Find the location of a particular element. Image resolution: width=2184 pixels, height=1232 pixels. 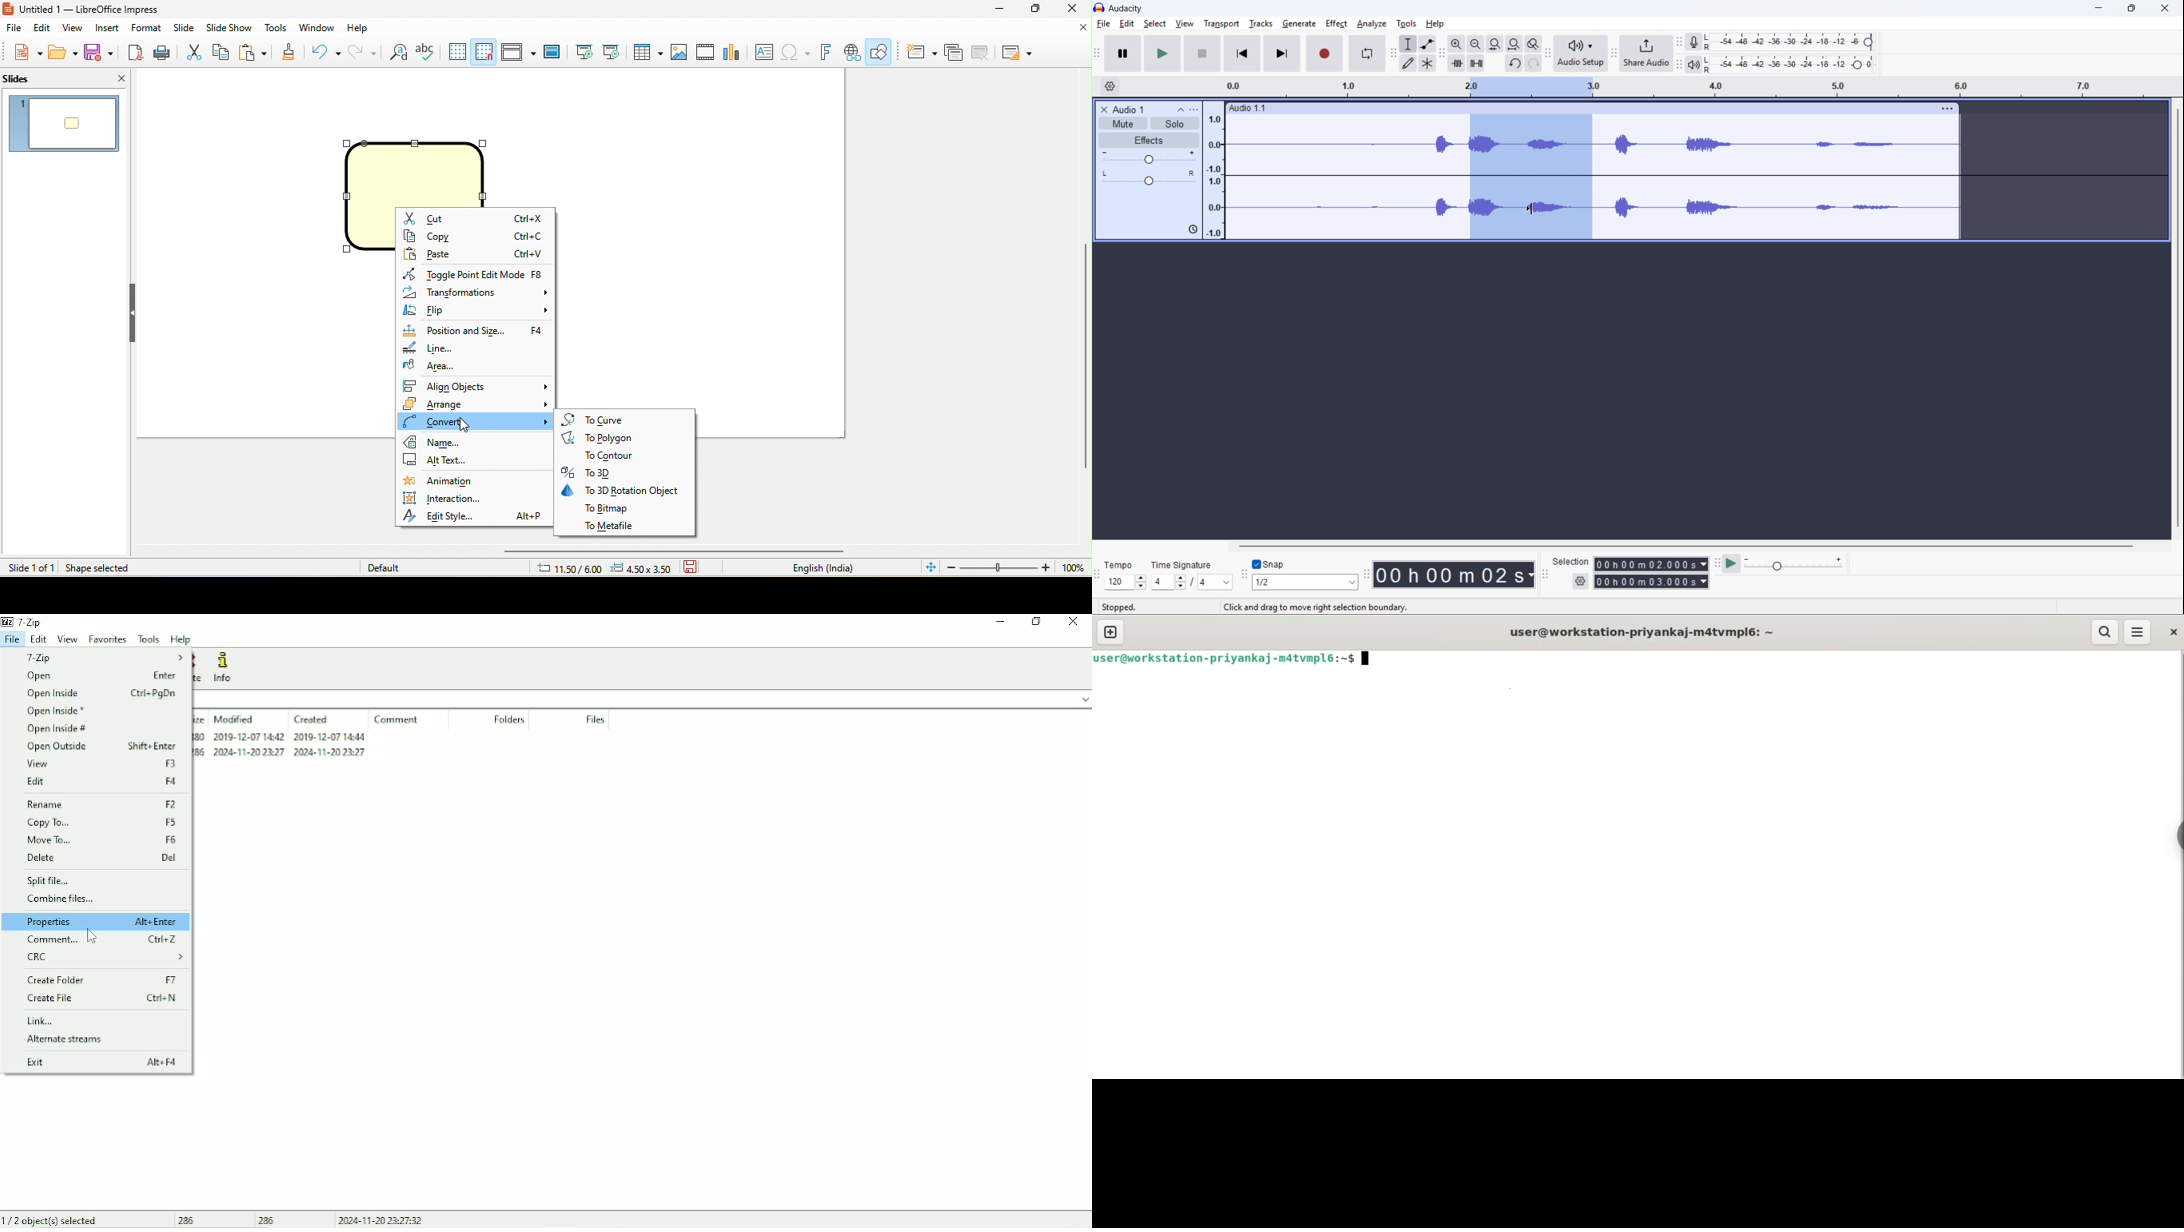

insert is located at coordinates (110, 28).